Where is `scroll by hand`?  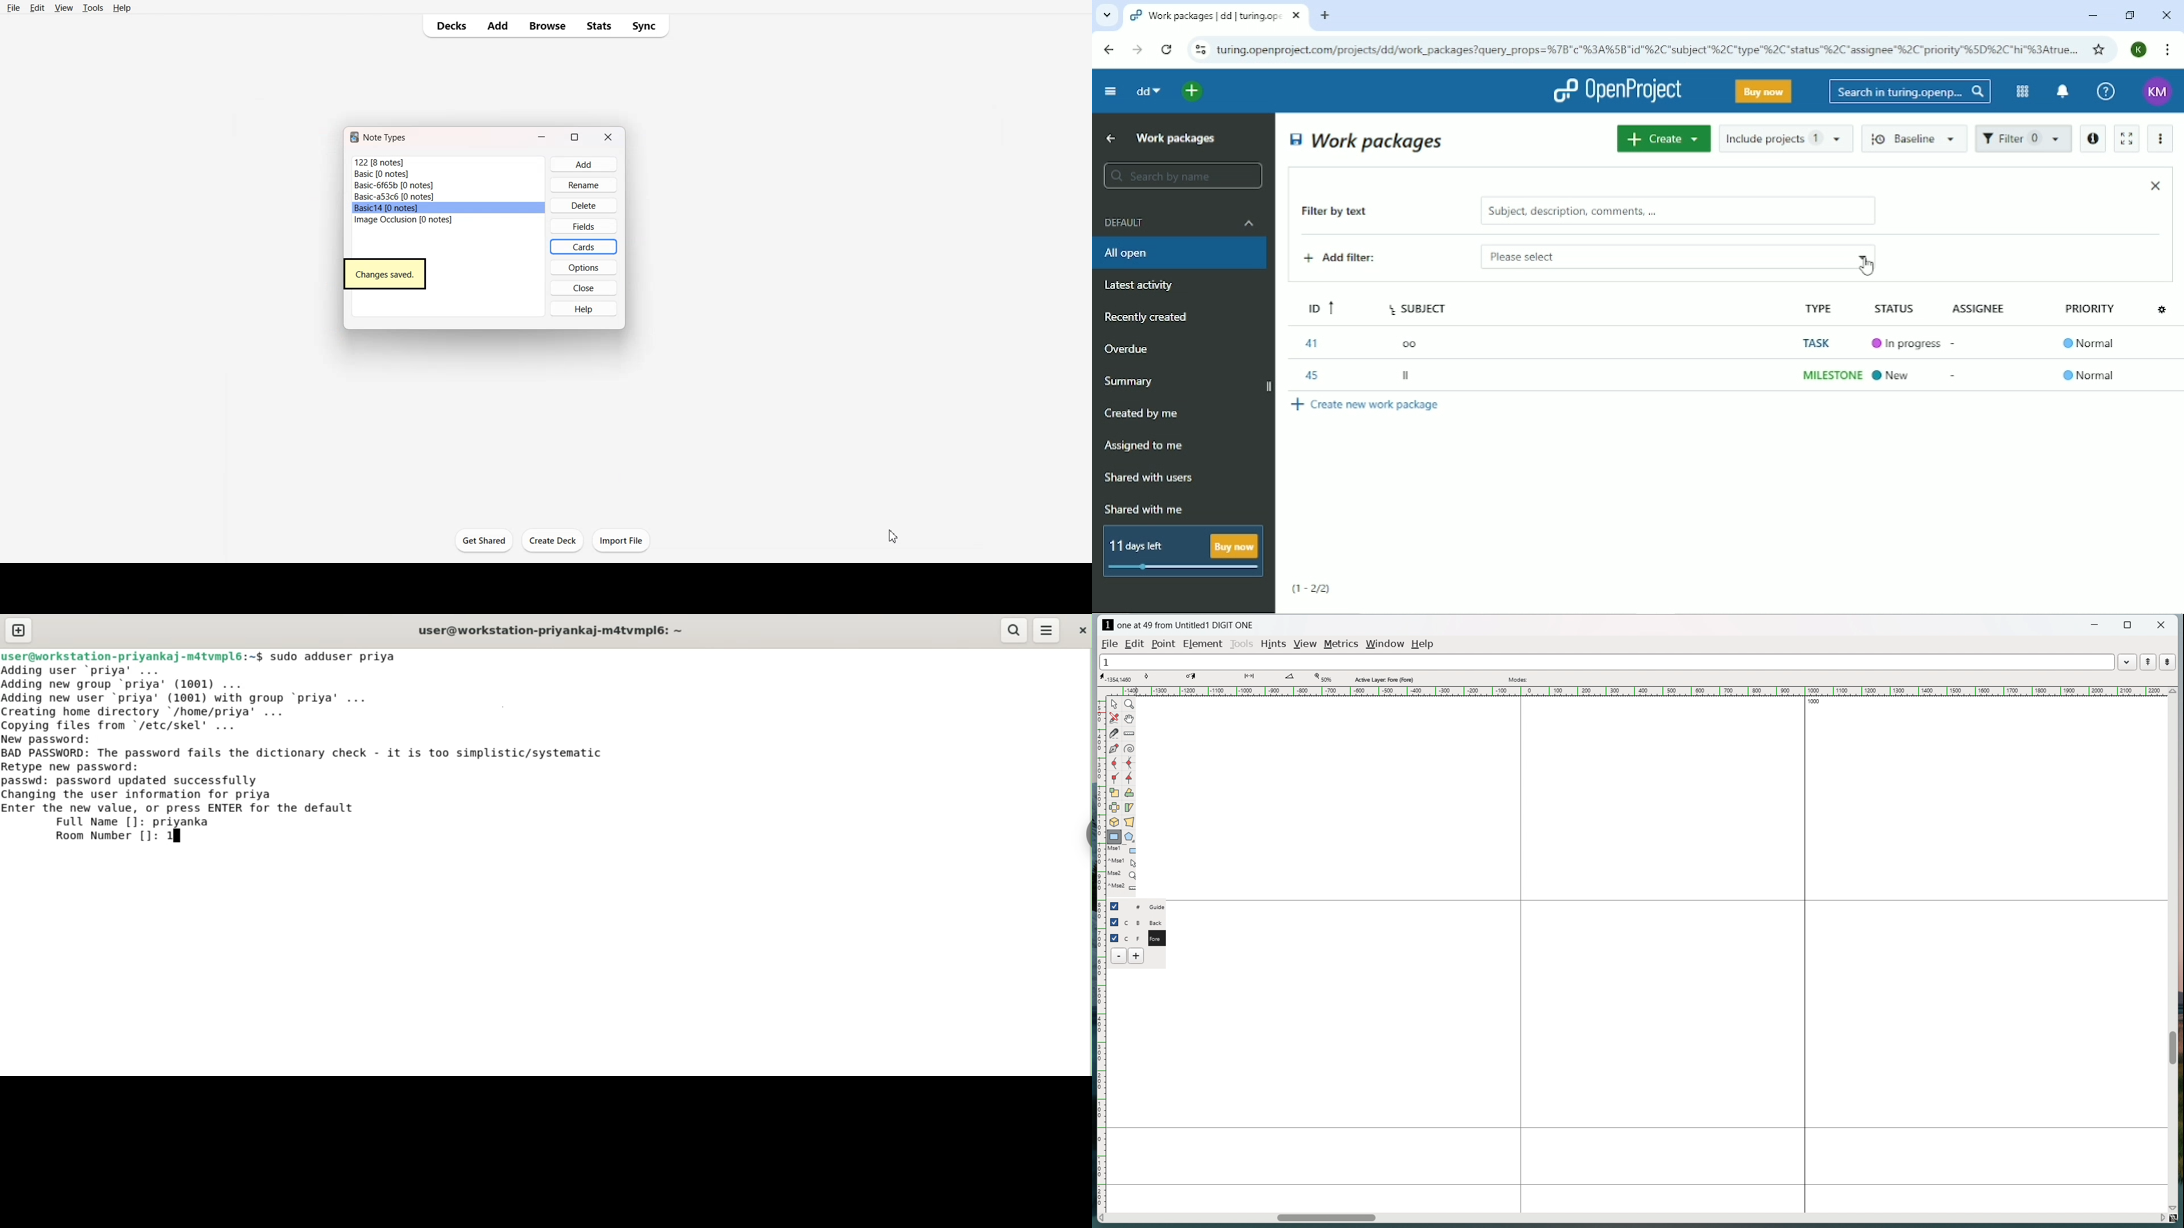 scroll by hand is located at coordinates (1131, 718).